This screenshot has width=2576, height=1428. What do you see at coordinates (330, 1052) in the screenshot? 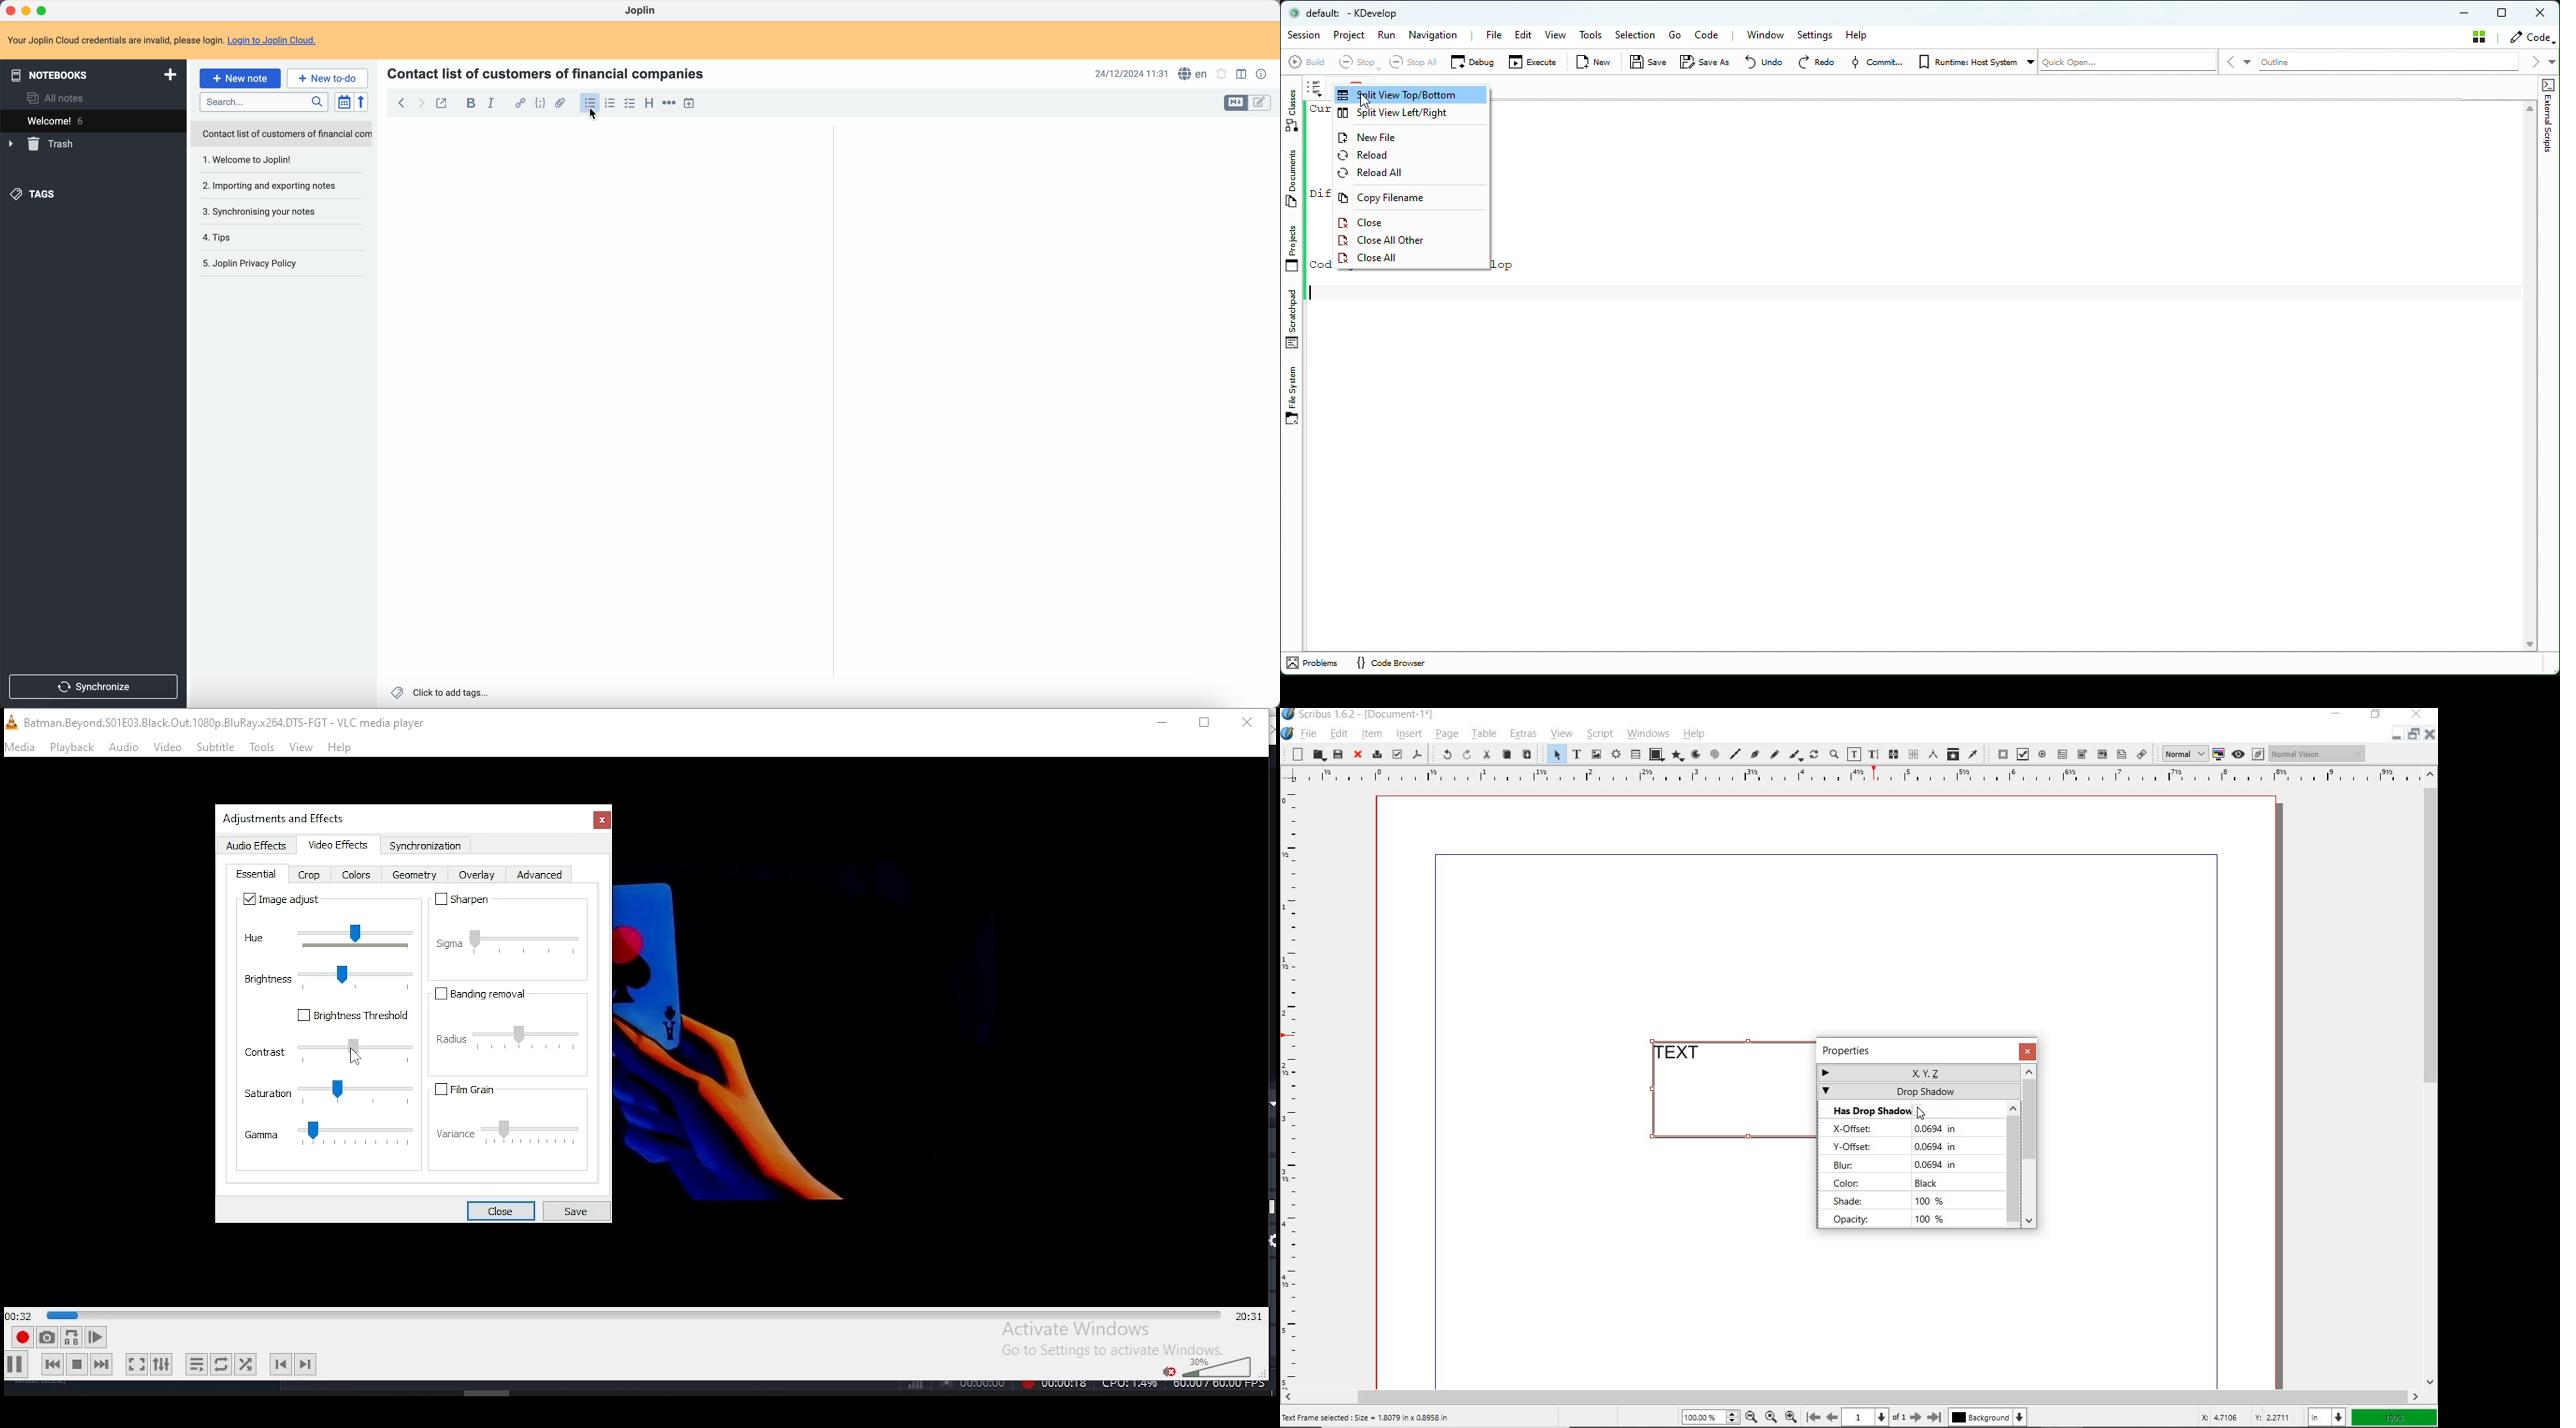
I see `contrast settings slider` at bounding box center [330, 1052].